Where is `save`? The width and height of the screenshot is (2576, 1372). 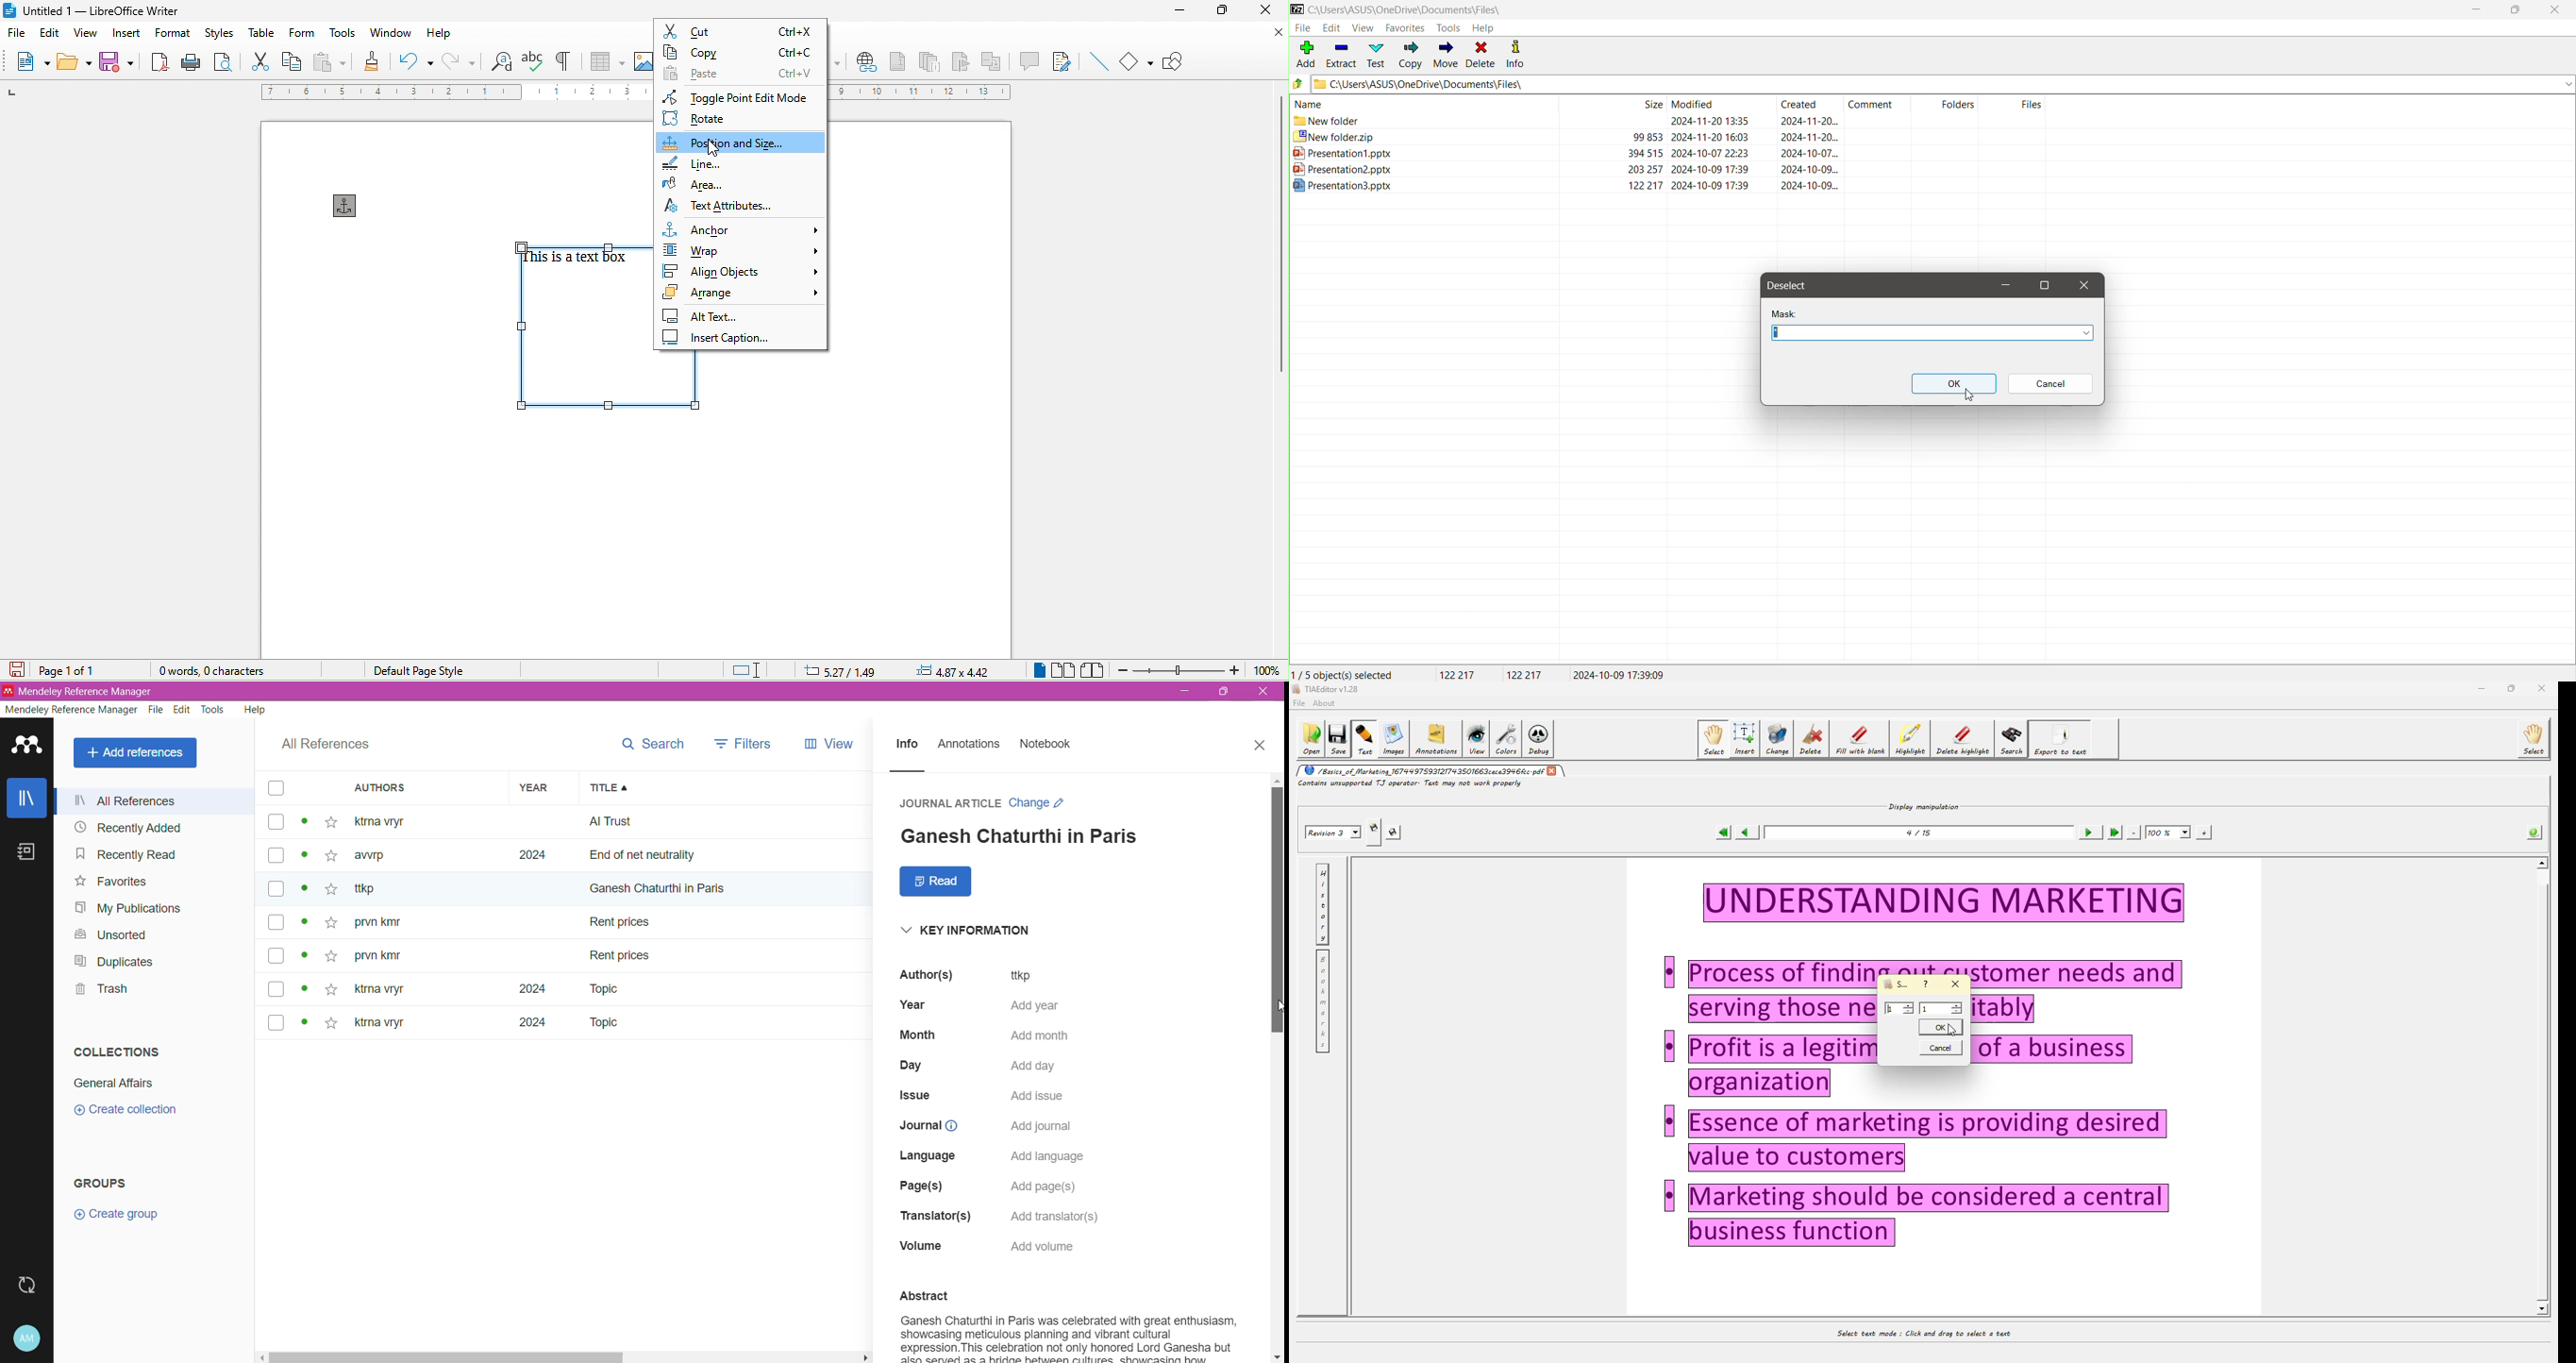 save is located at coordinates (121, 60).